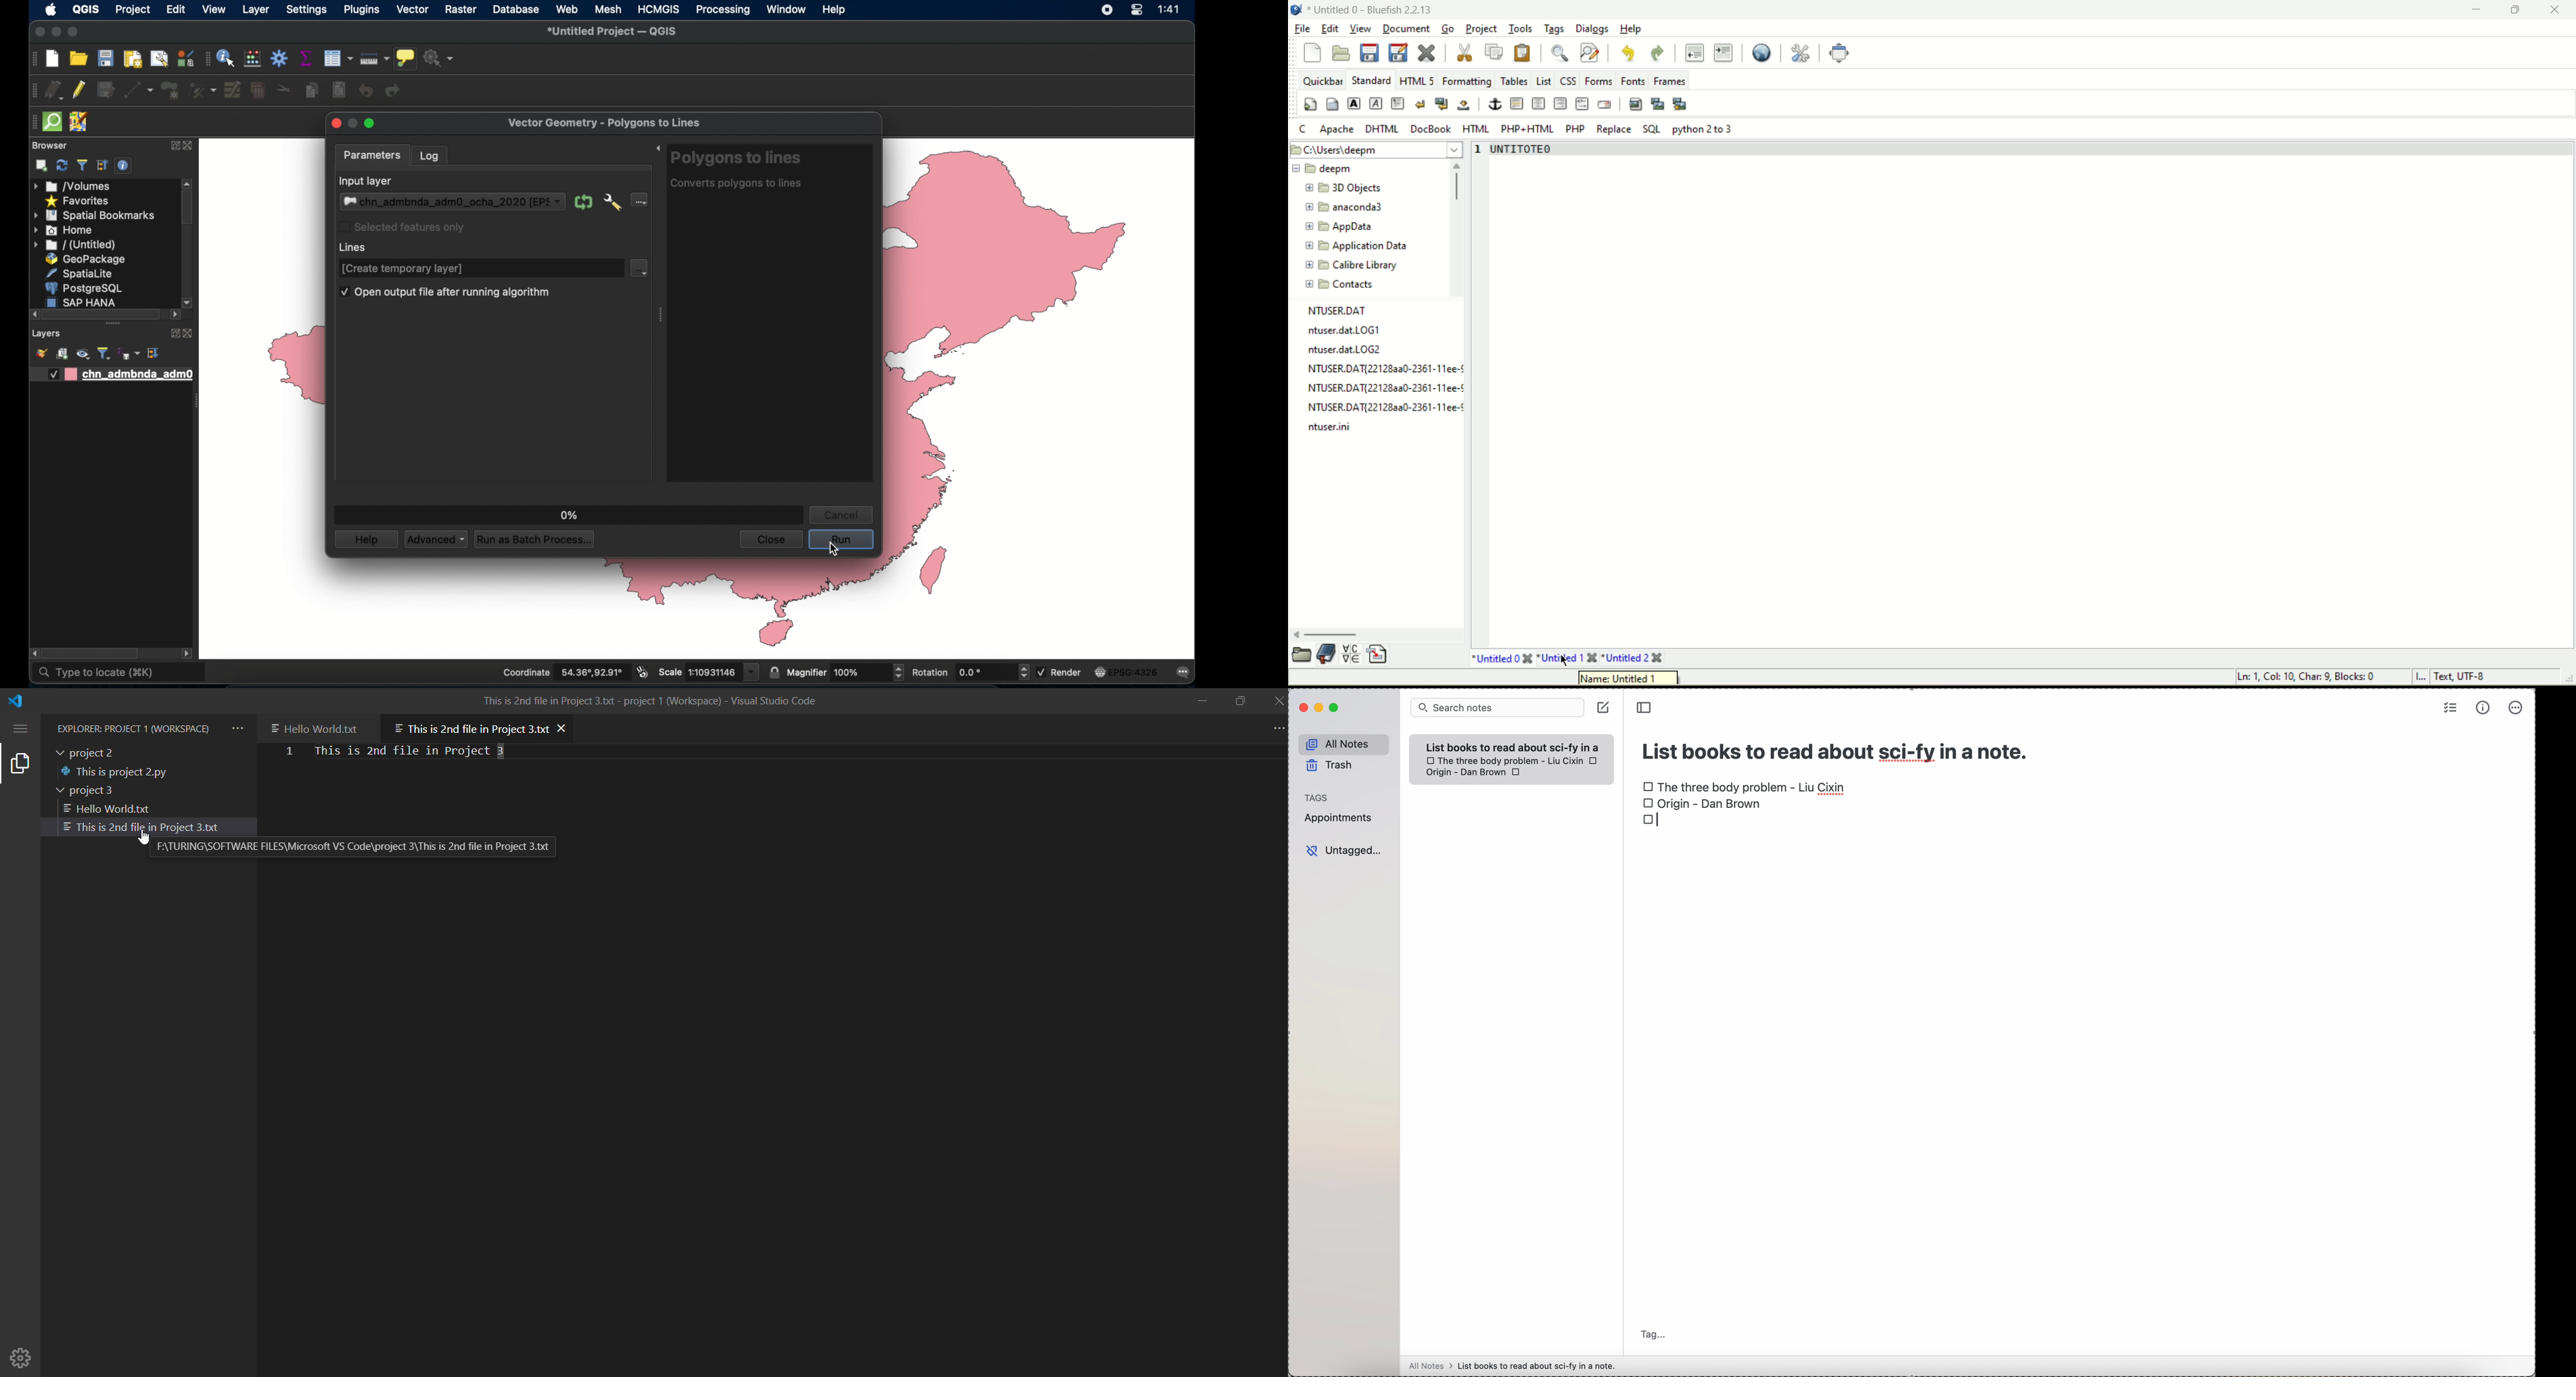 This screenshot has width=2576, height=1400. I want to click on insert image, so click(1634, 105).